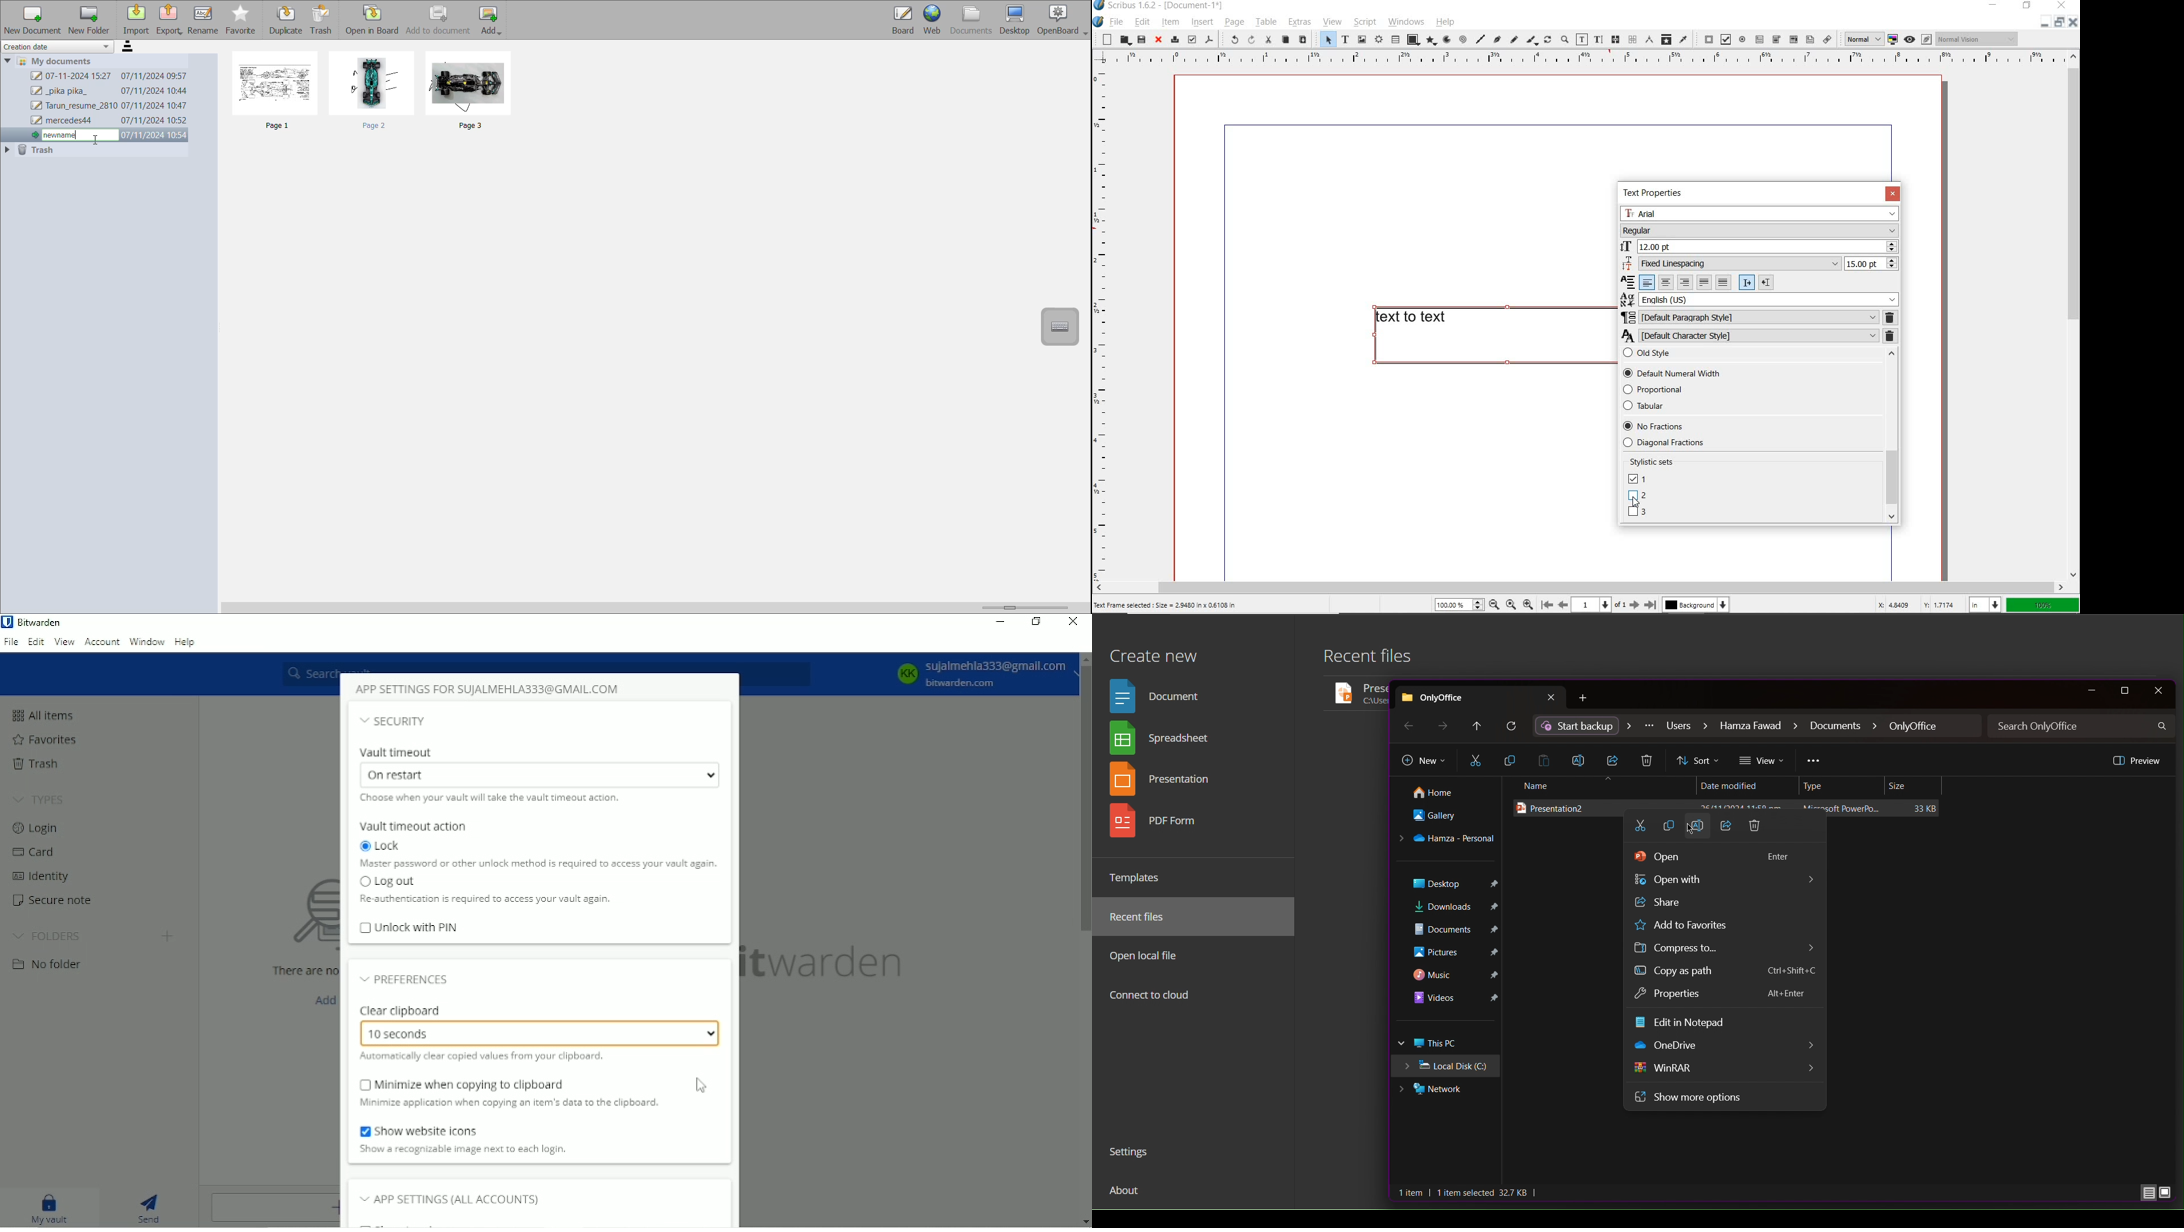  I want to click on close, so click(1157, 40).